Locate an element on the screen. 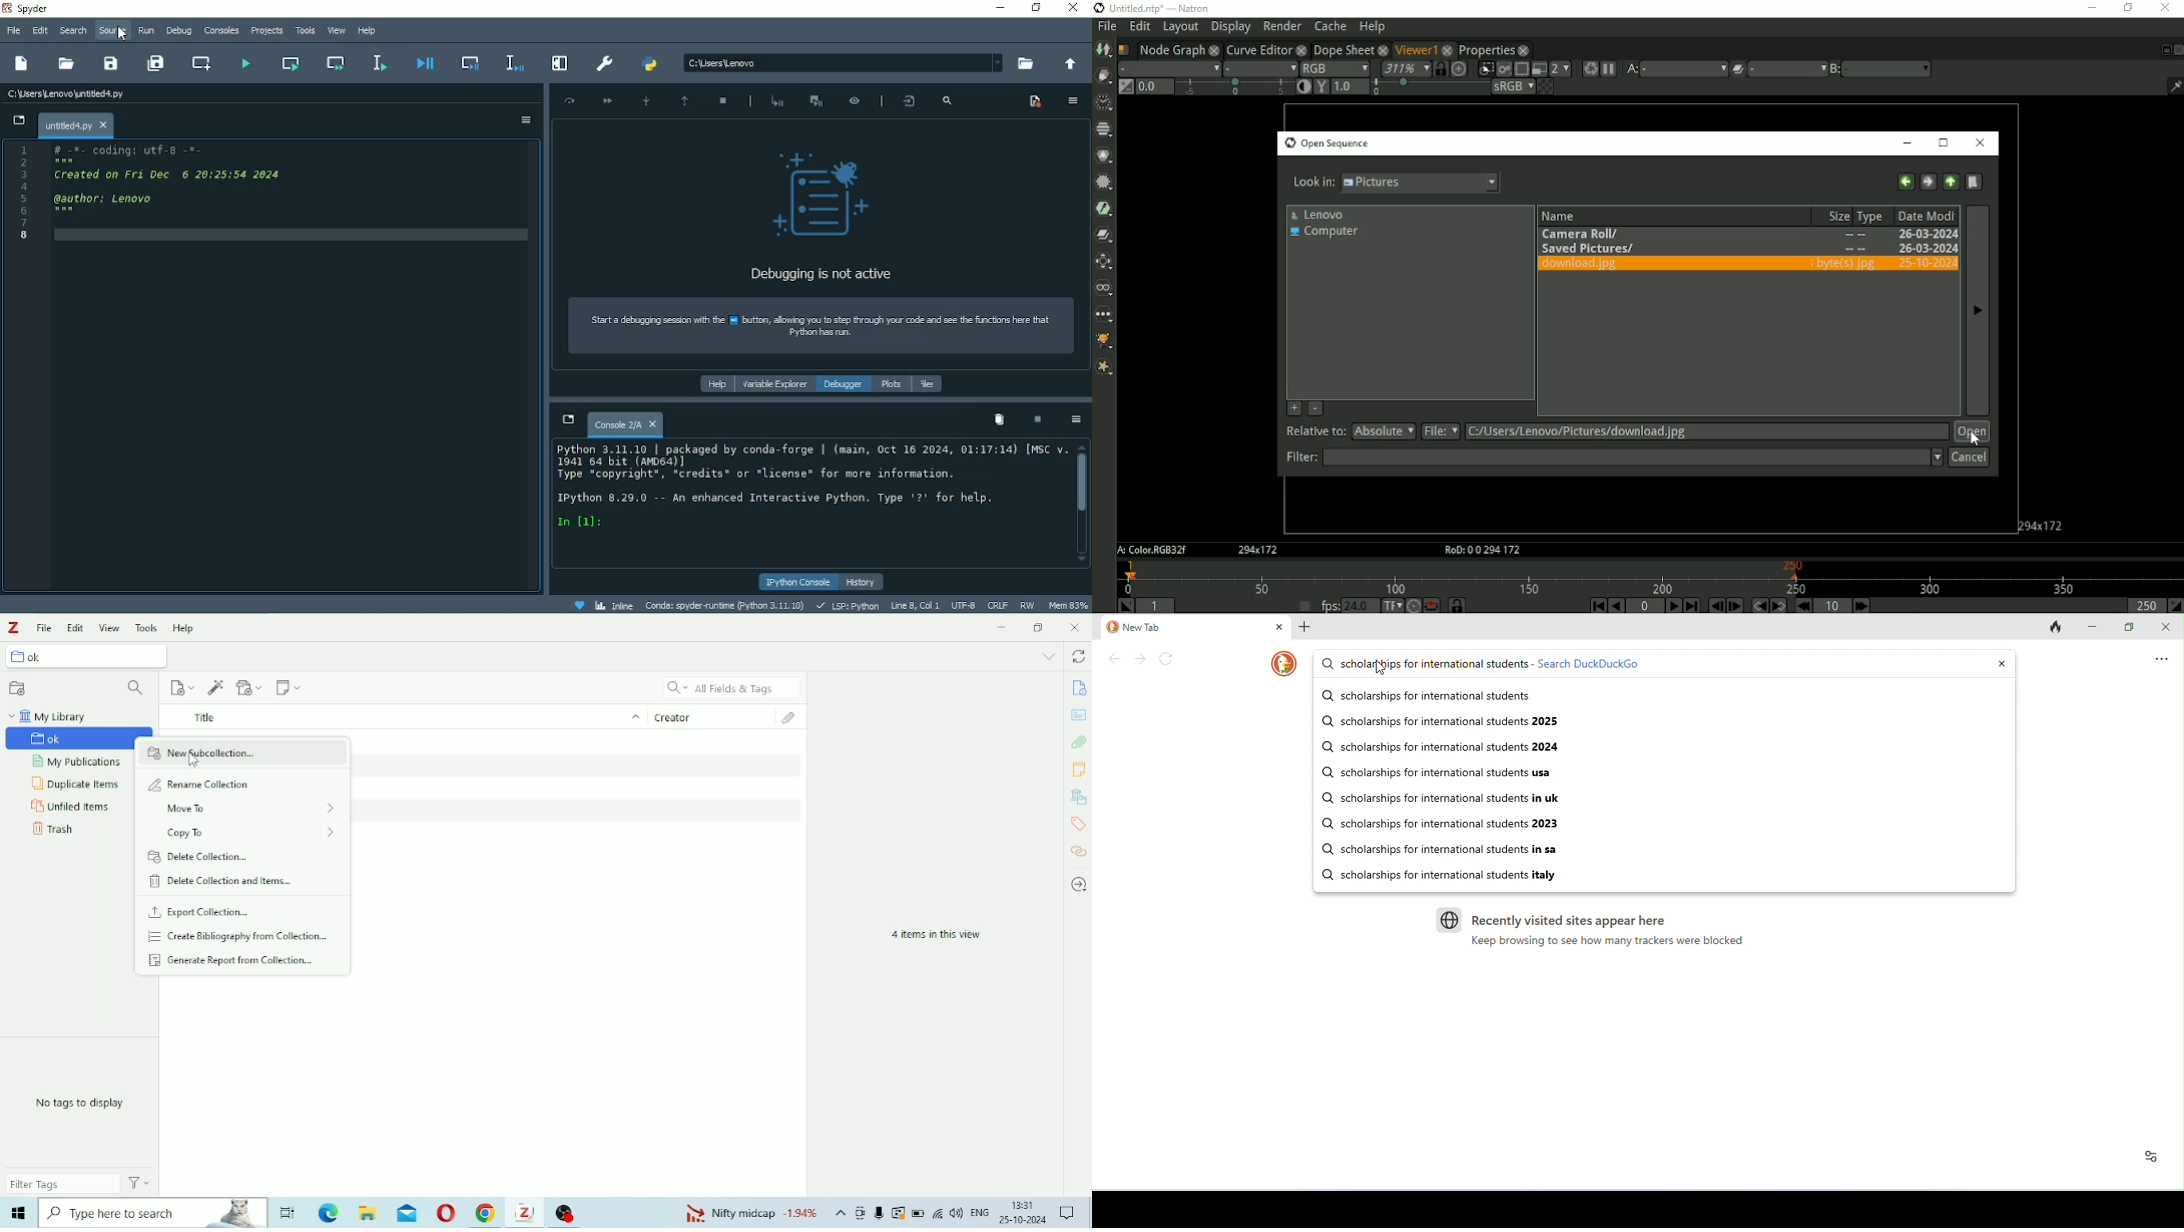 The height and width of the screenshot is (1232, 2184). File Explorer is located at coordinates (370, 1213).